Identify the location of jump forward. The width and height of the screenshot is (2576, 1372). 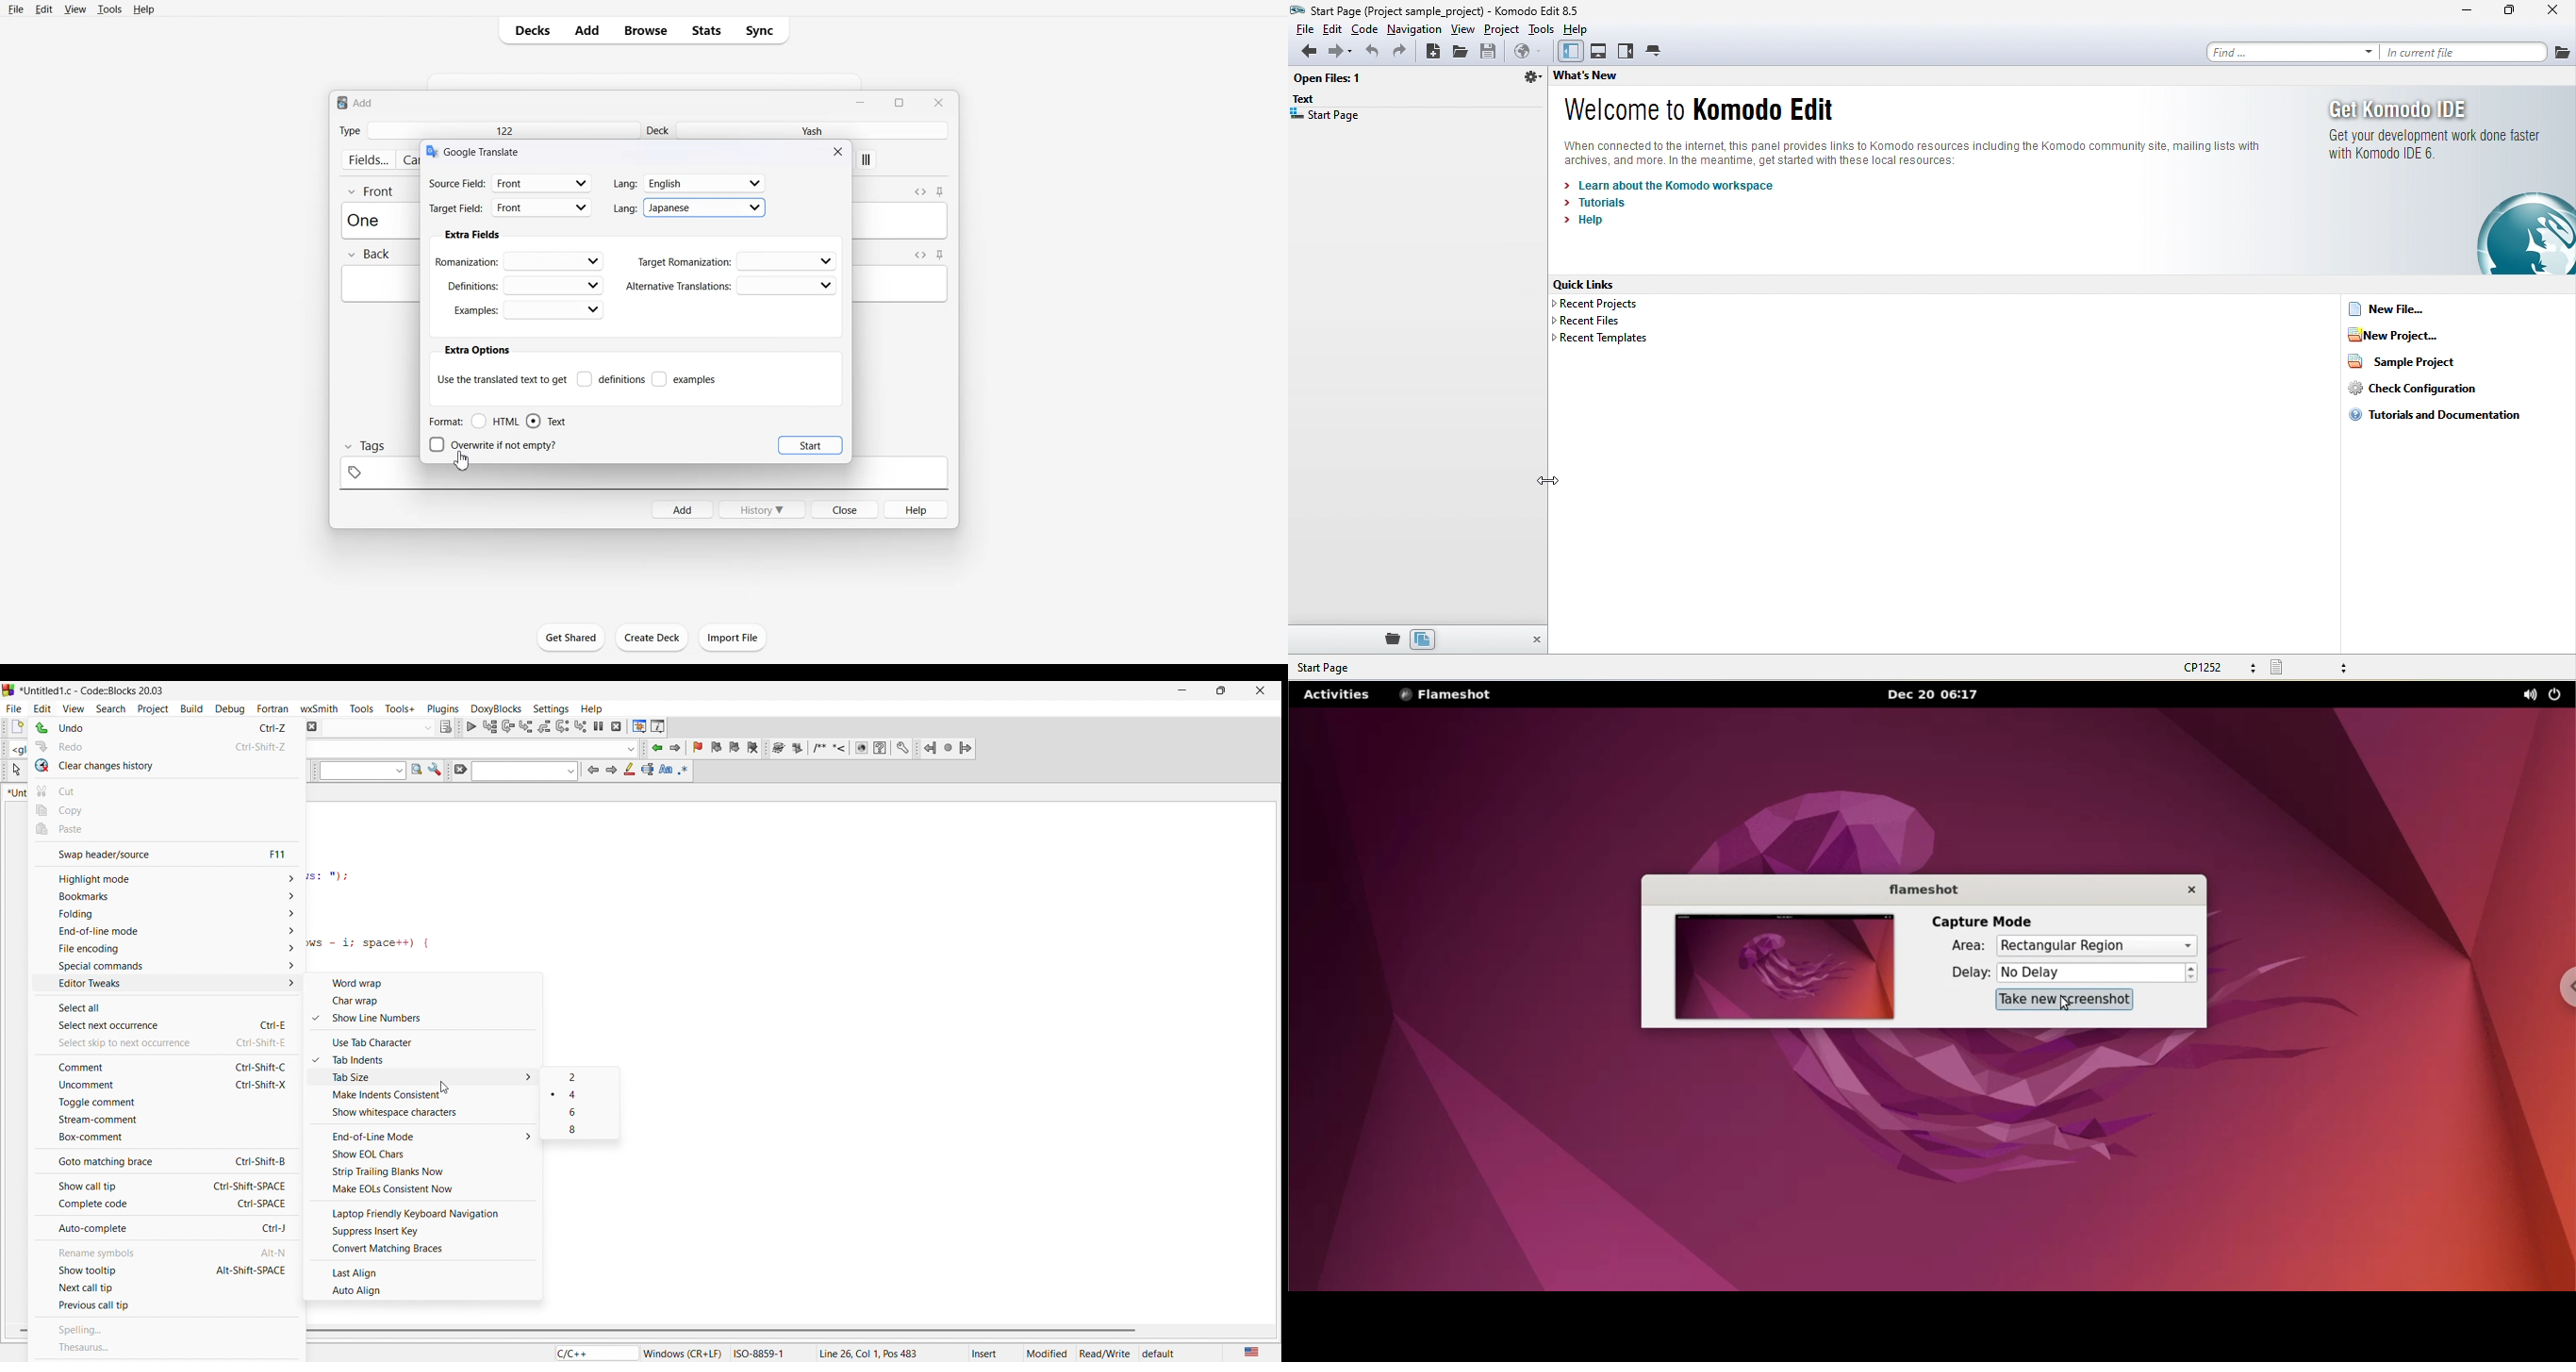
(674, 750).